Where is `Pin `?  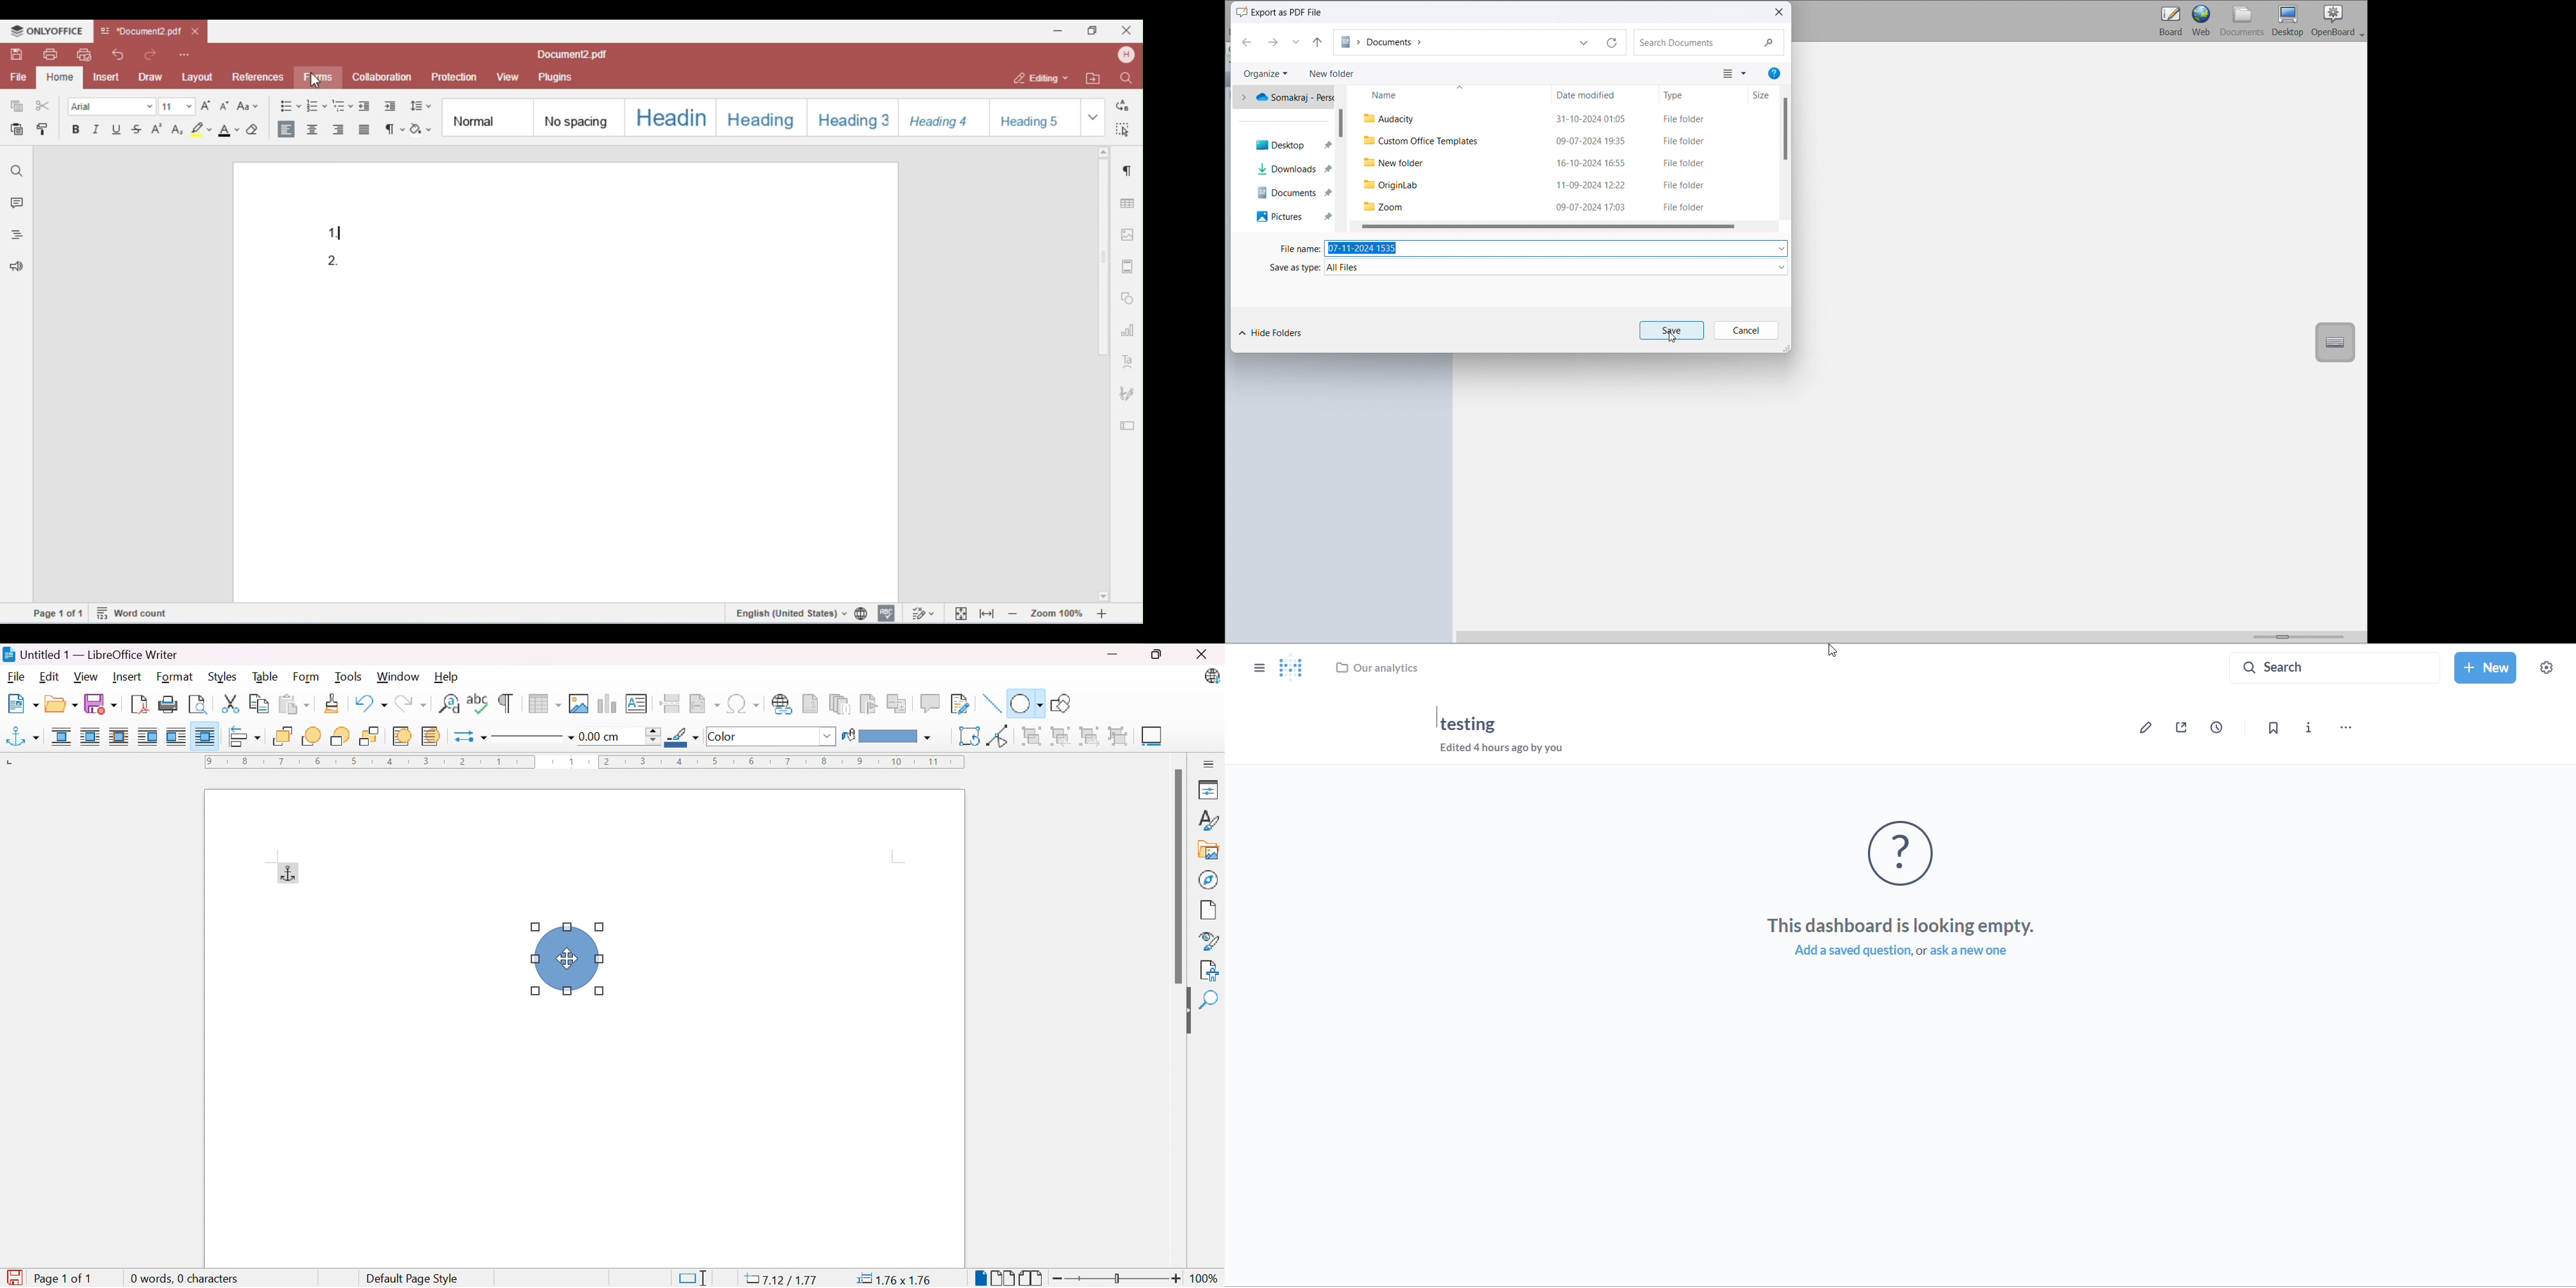 Pin  is located at coordinates (1329, 183).